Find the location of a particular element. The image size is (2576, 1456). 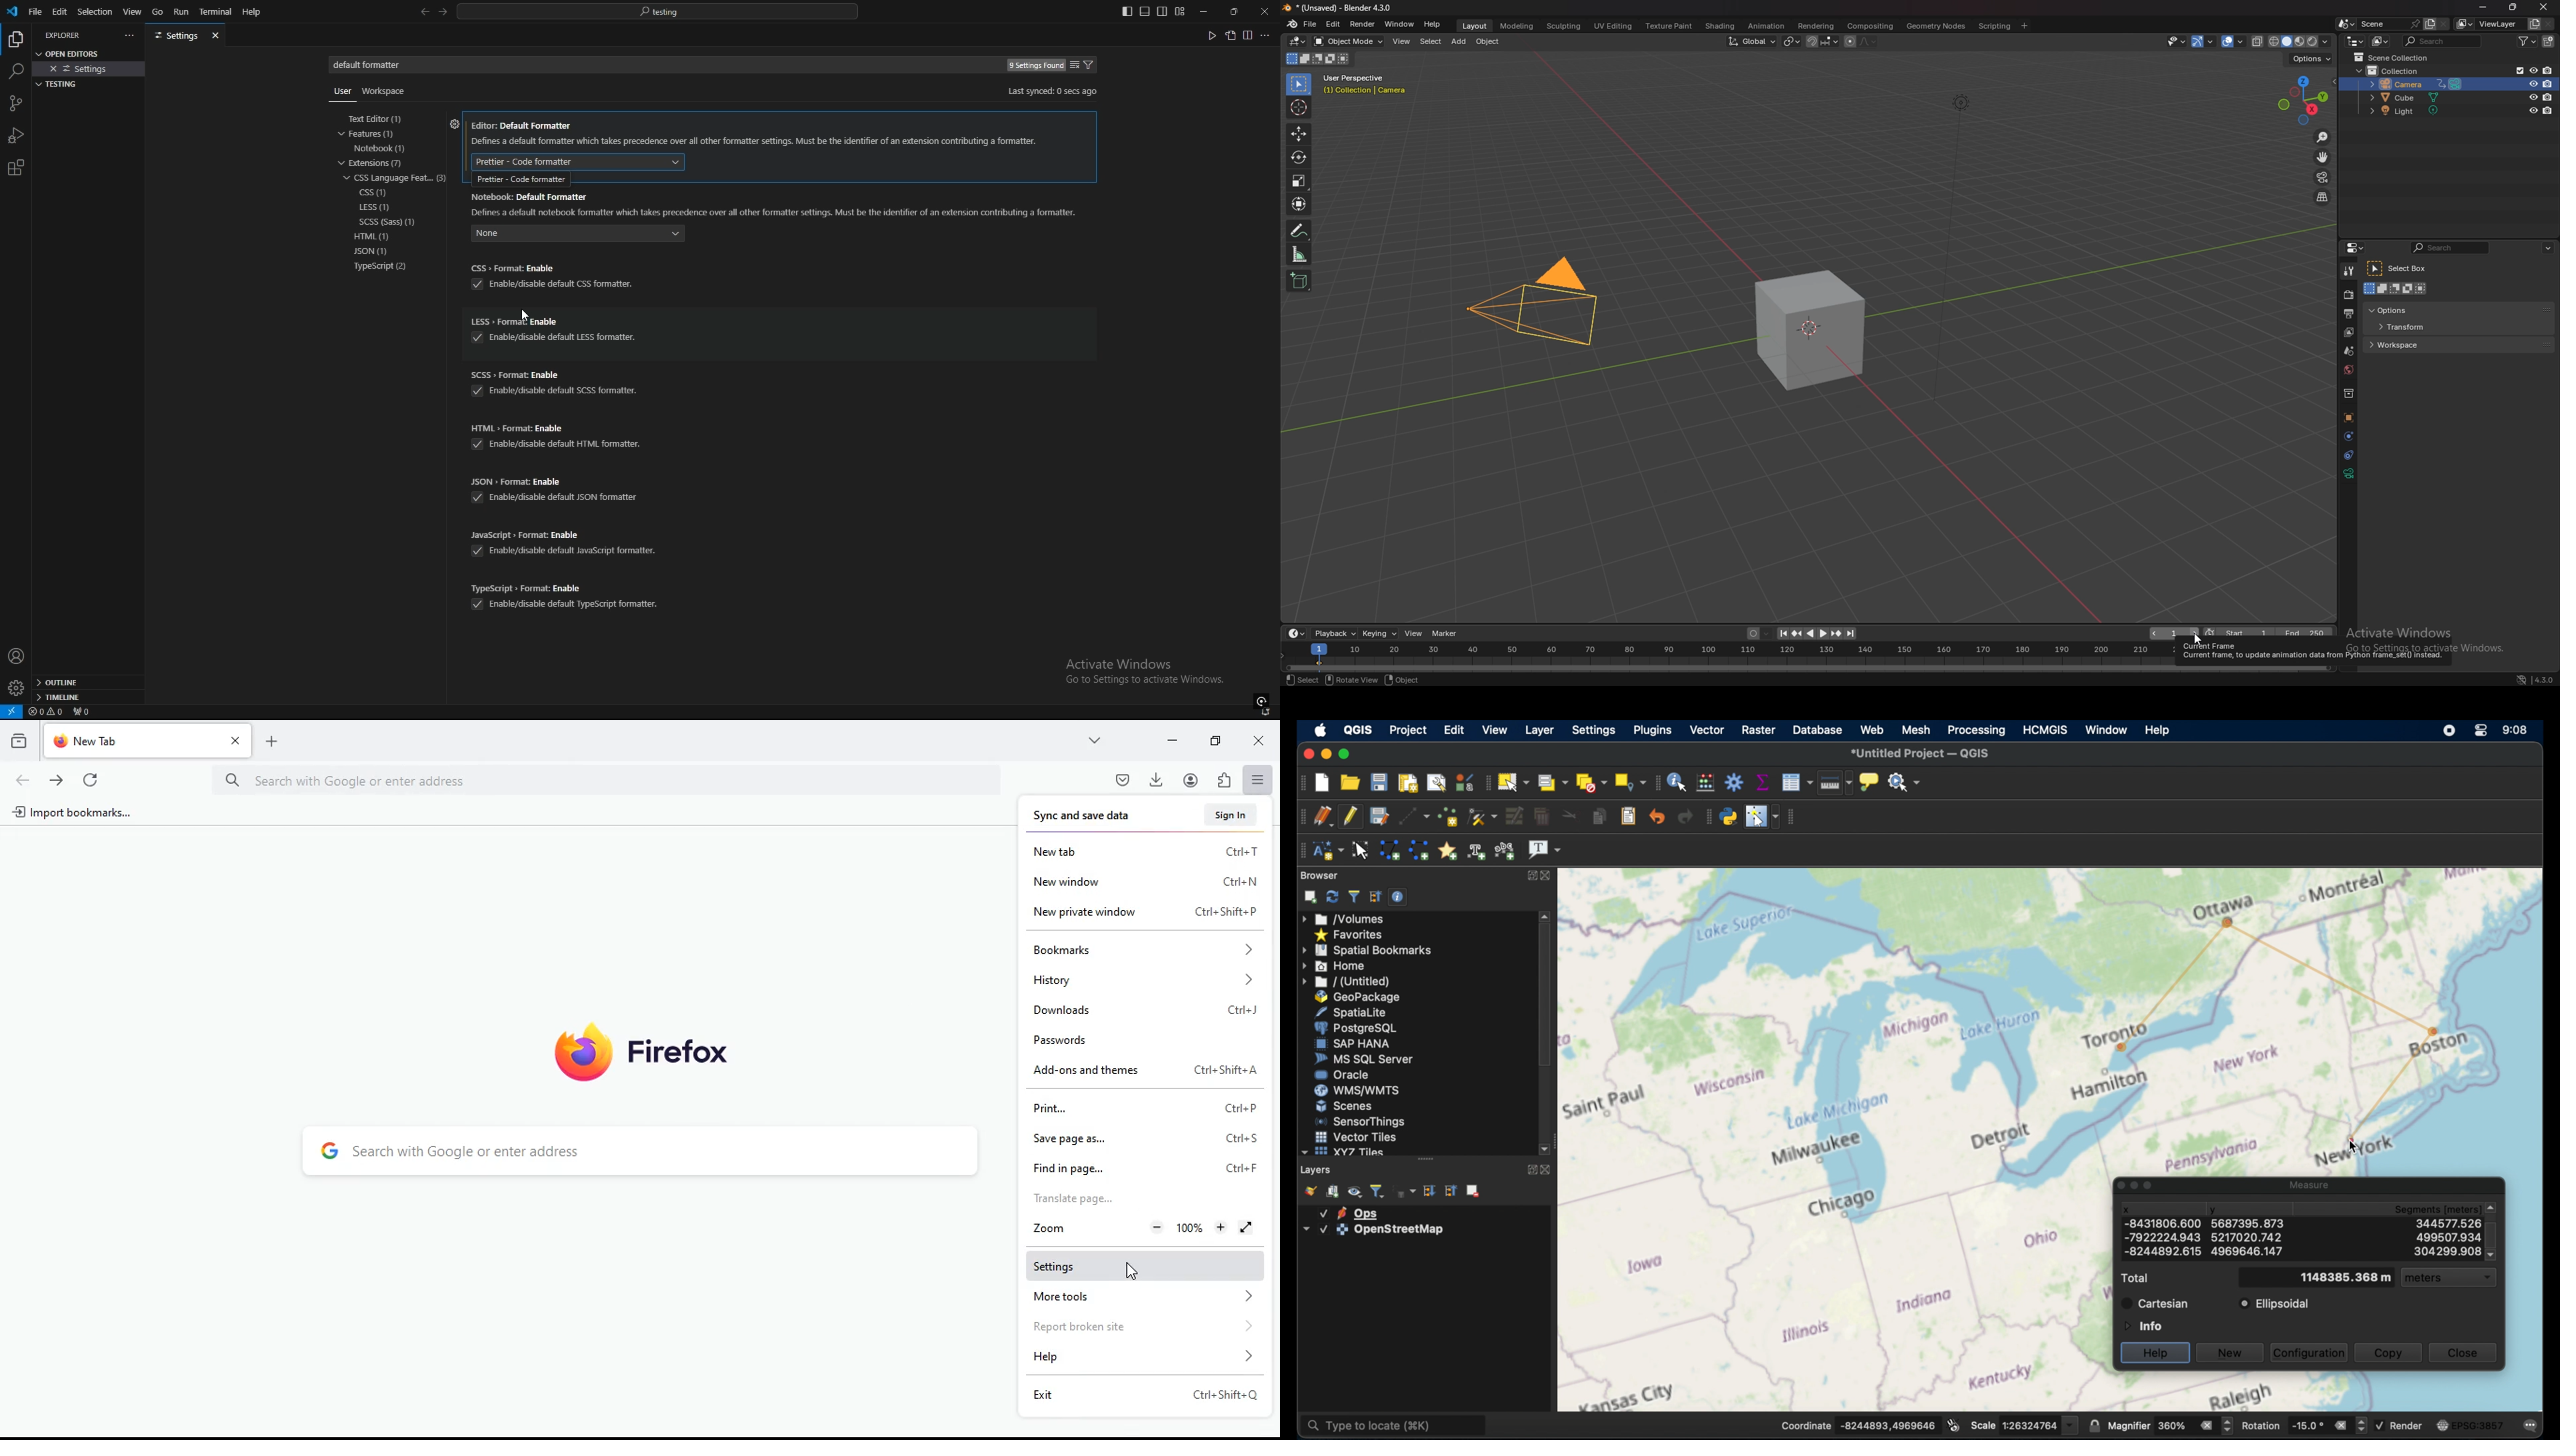

editor type is located at coordinates (2355, 41).